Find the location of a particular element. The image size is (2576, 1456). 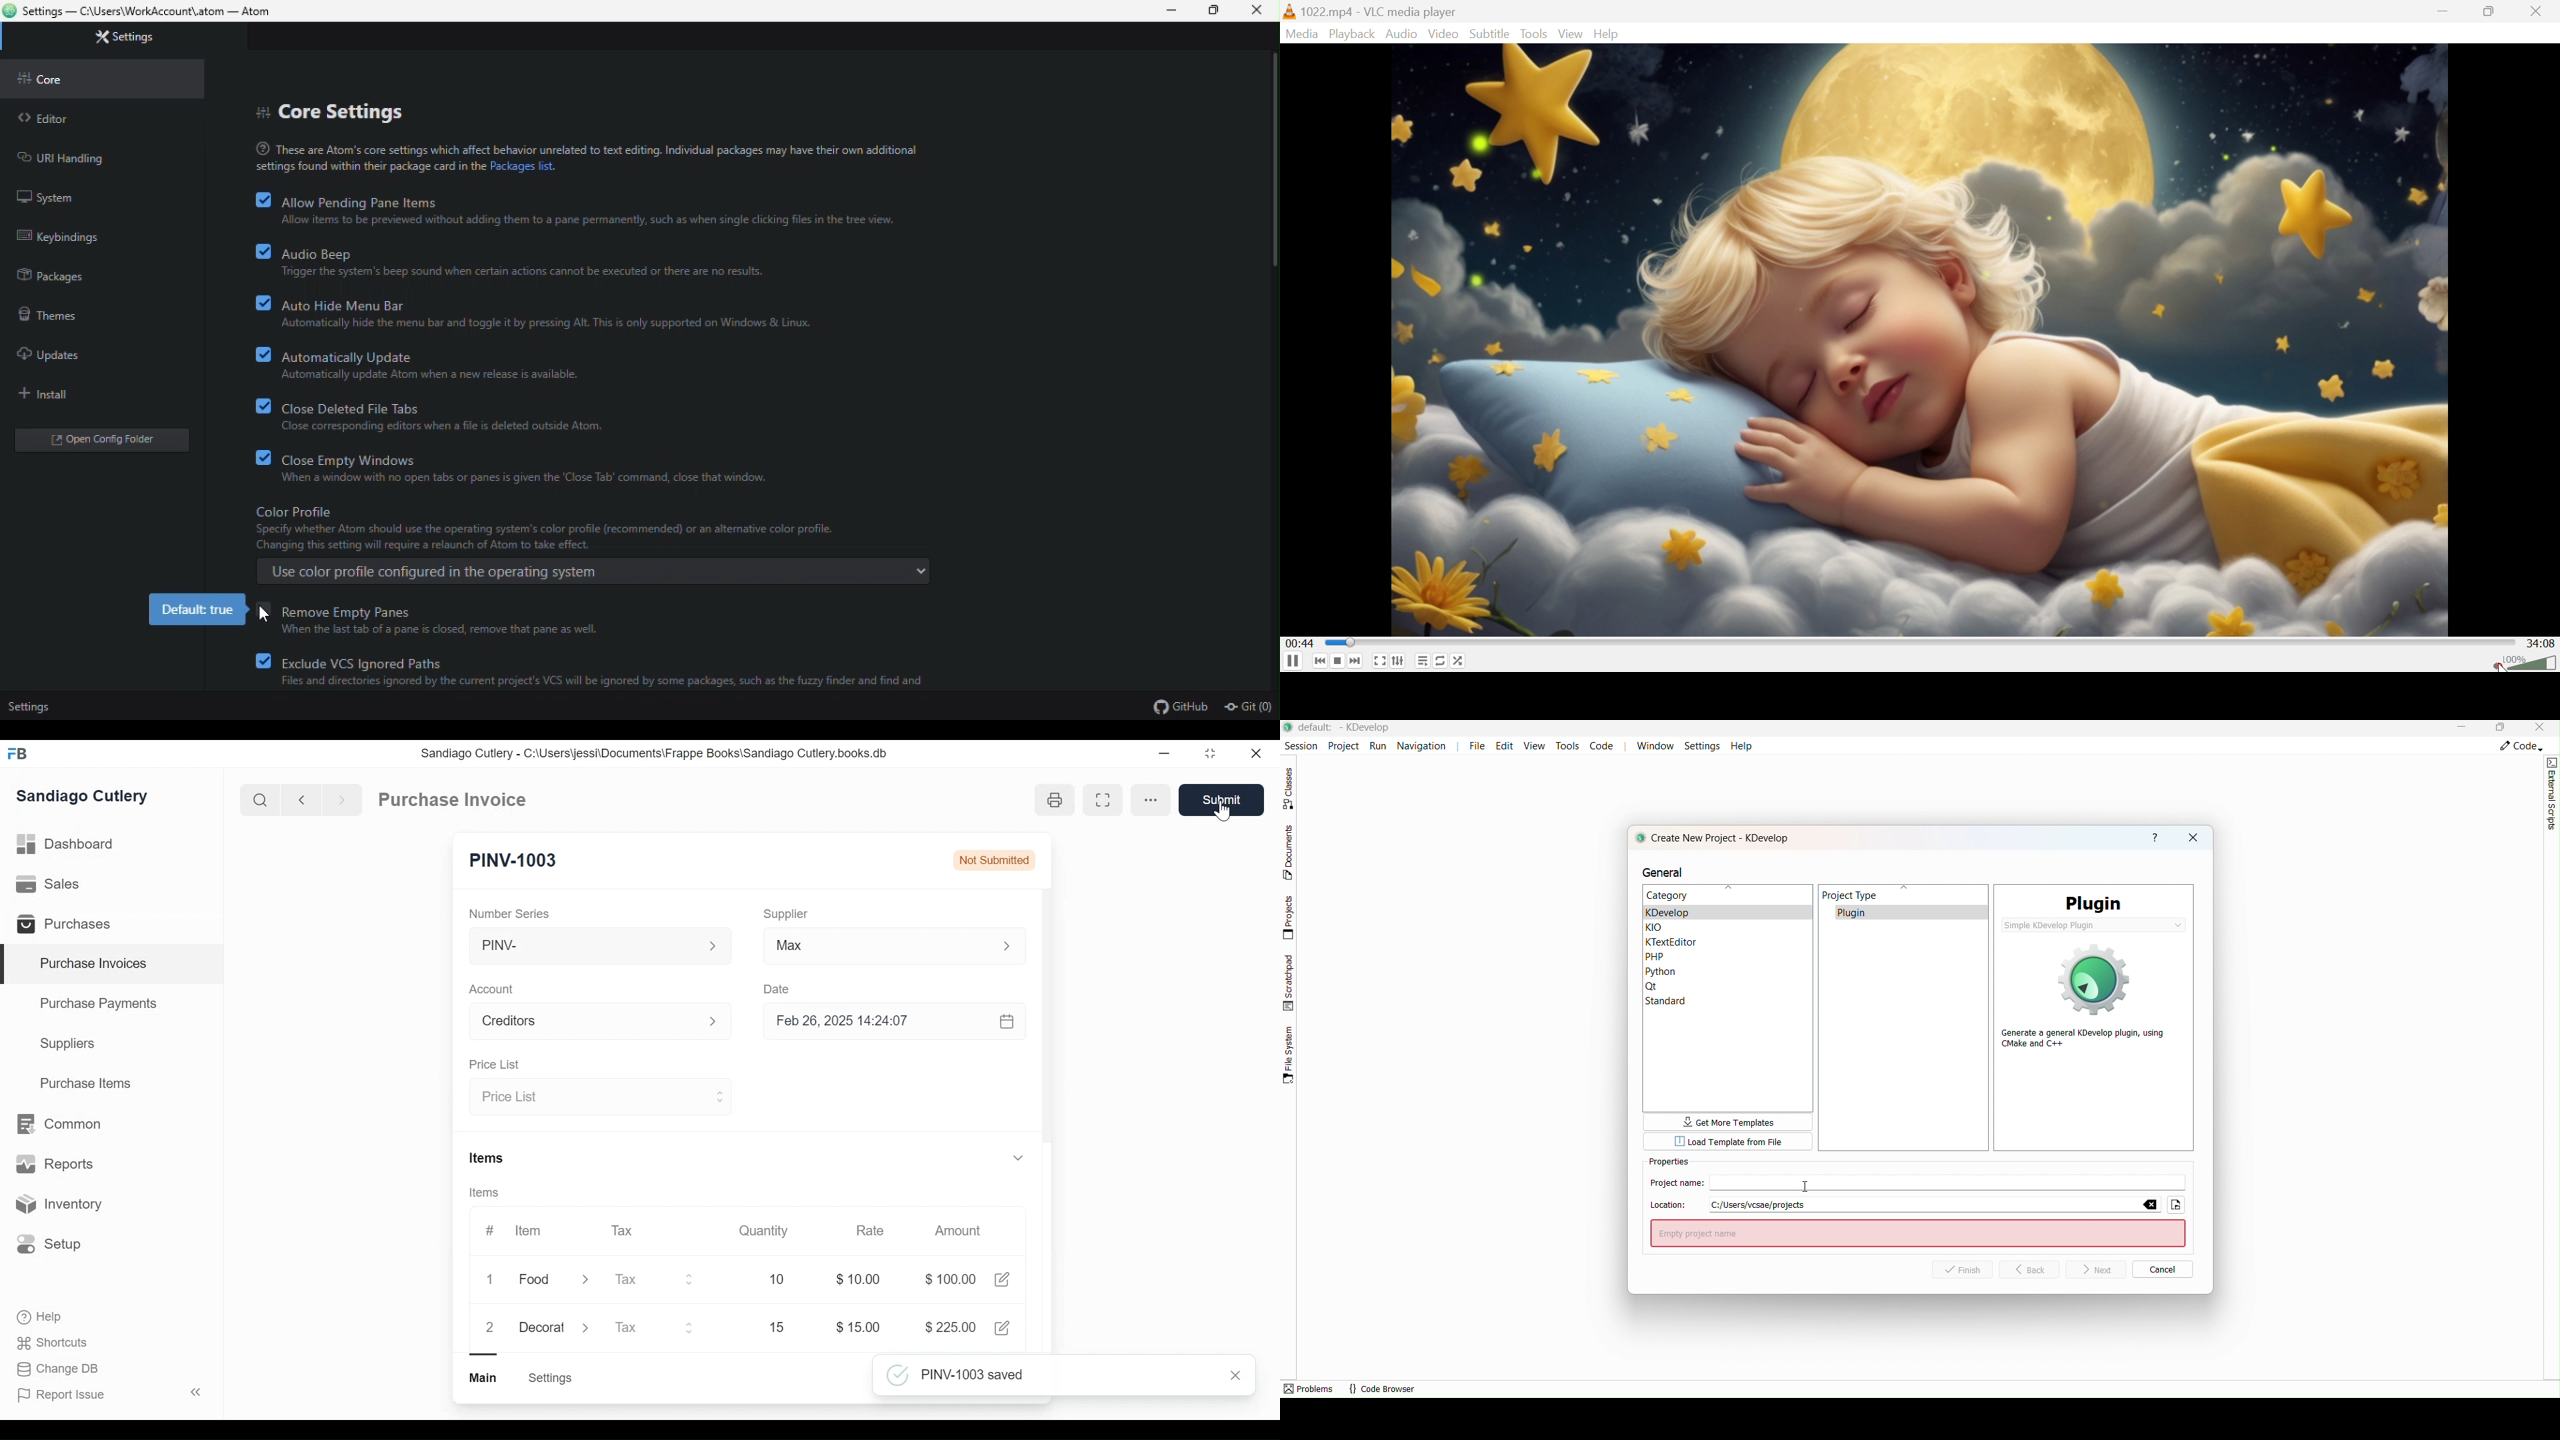

$0.00 is located at coordinates (862, 1279).